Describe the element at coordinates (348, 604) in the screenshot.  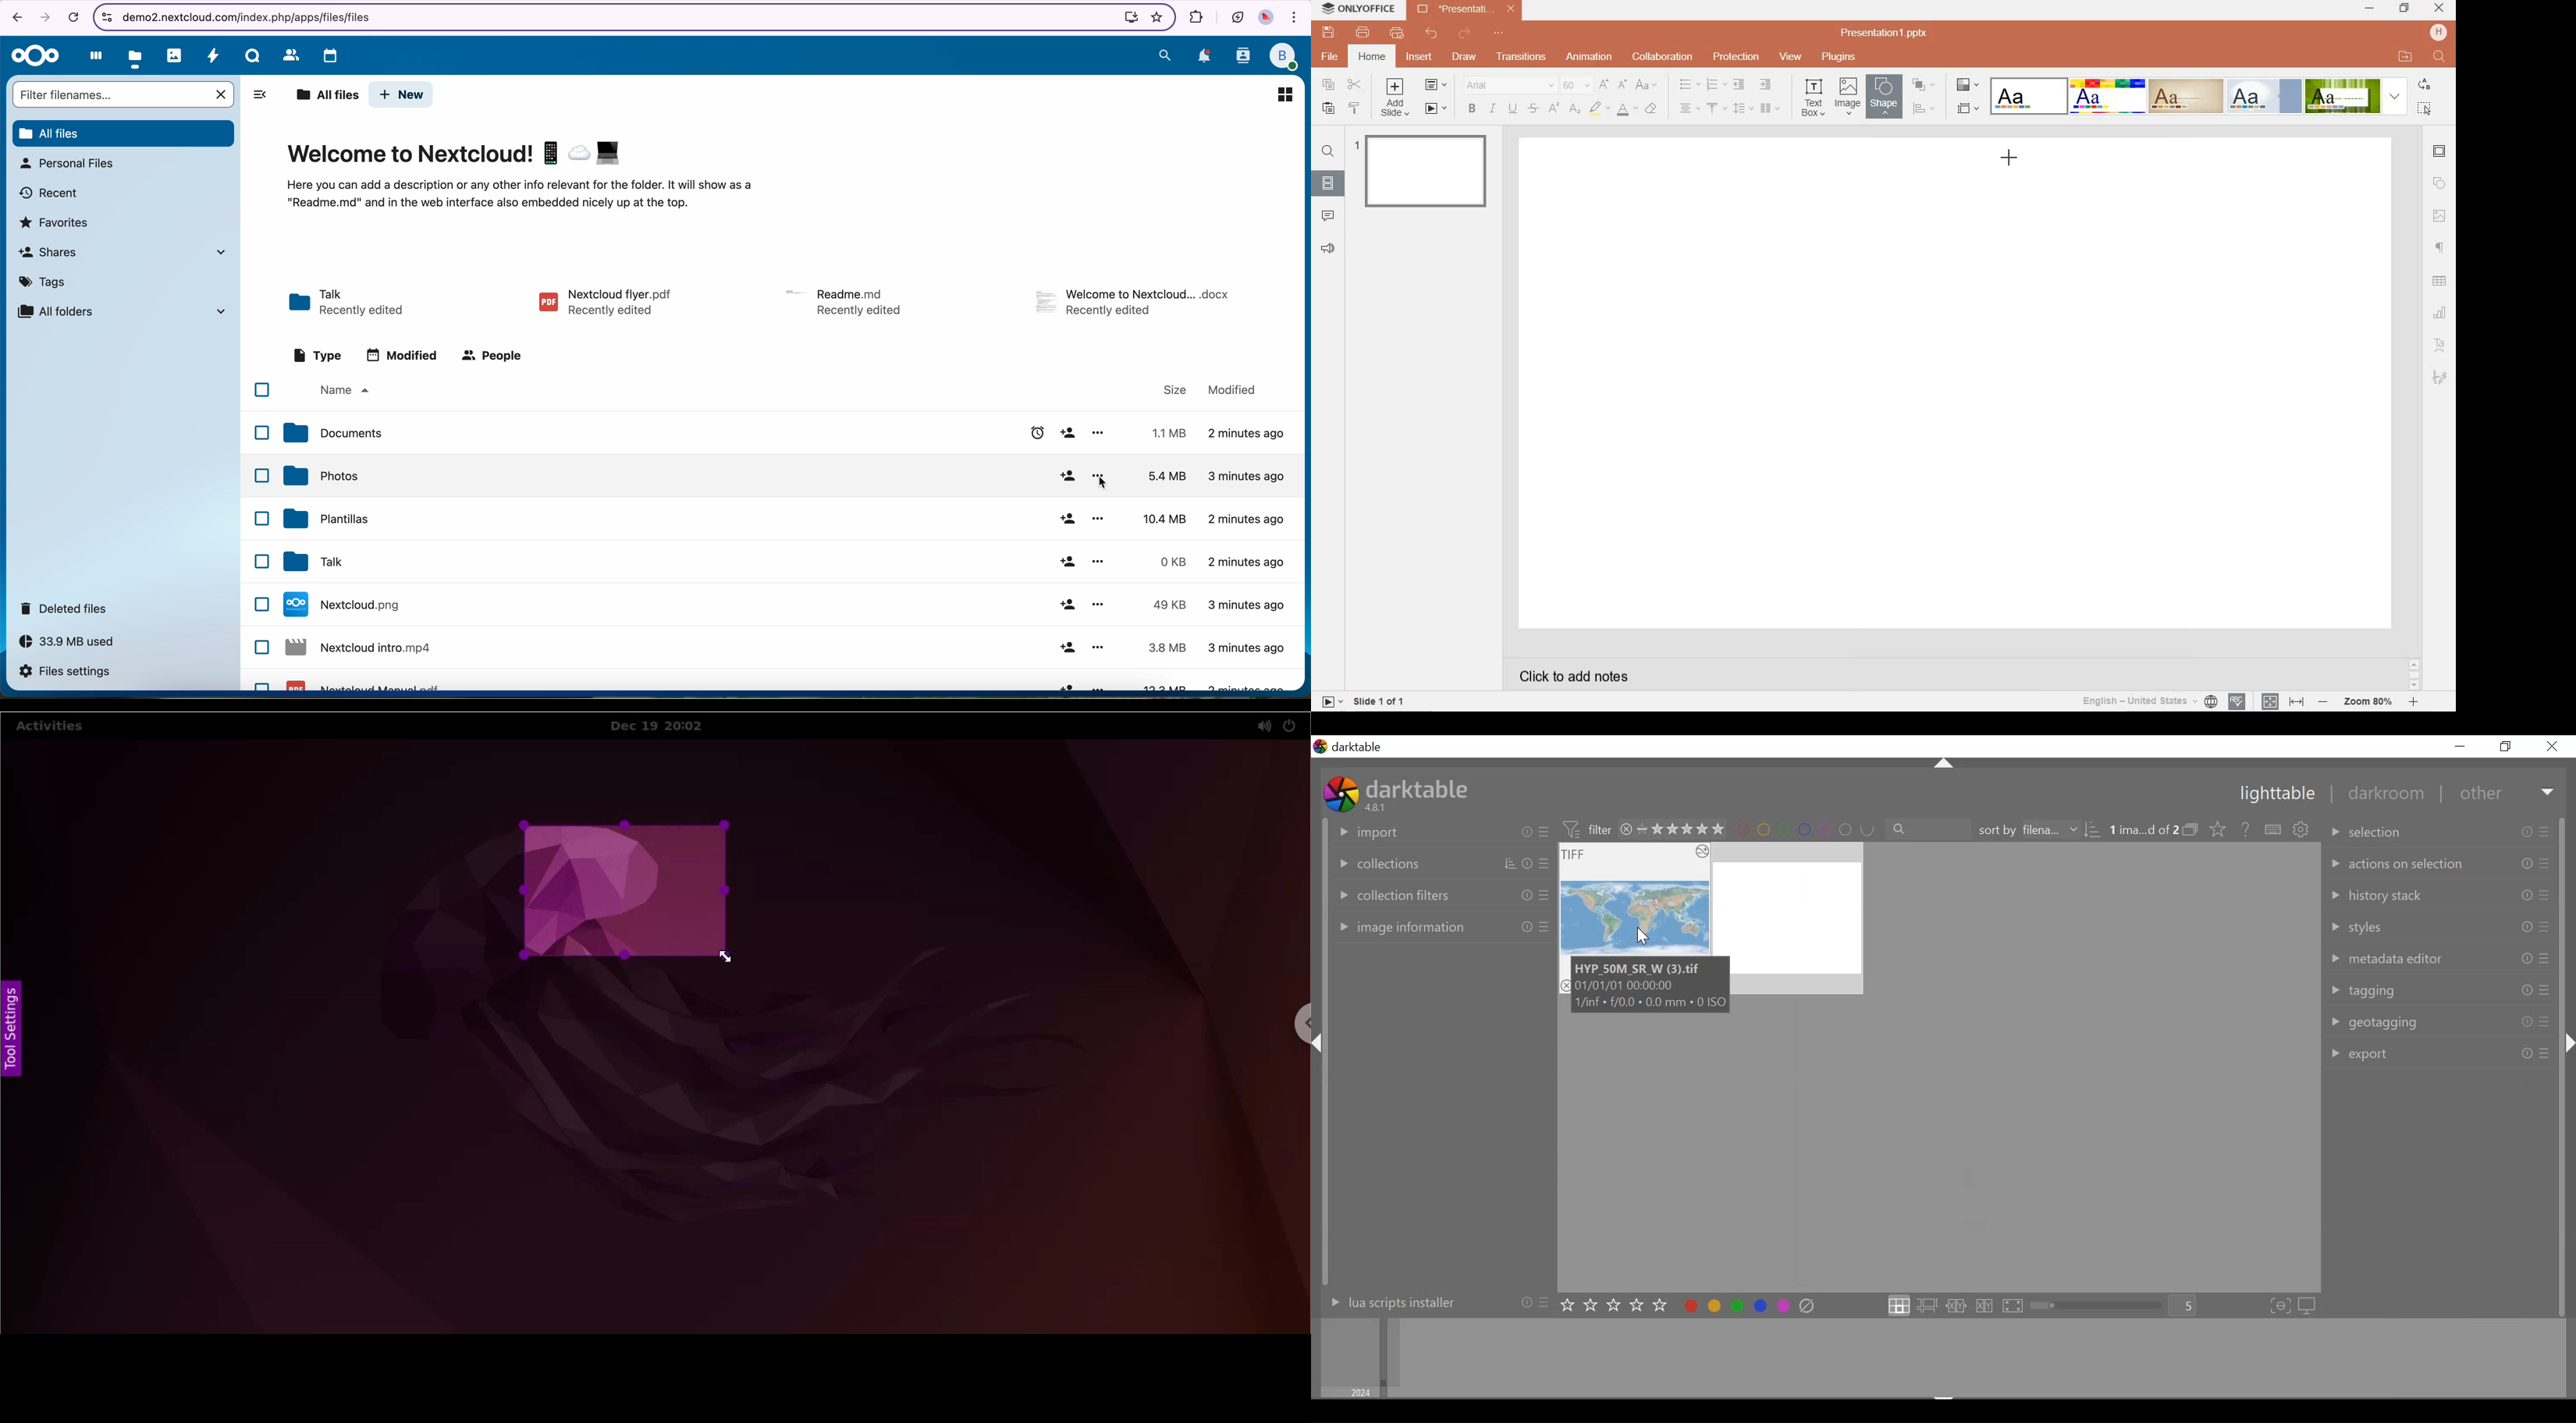
I see `Nextcloud file` at that location.